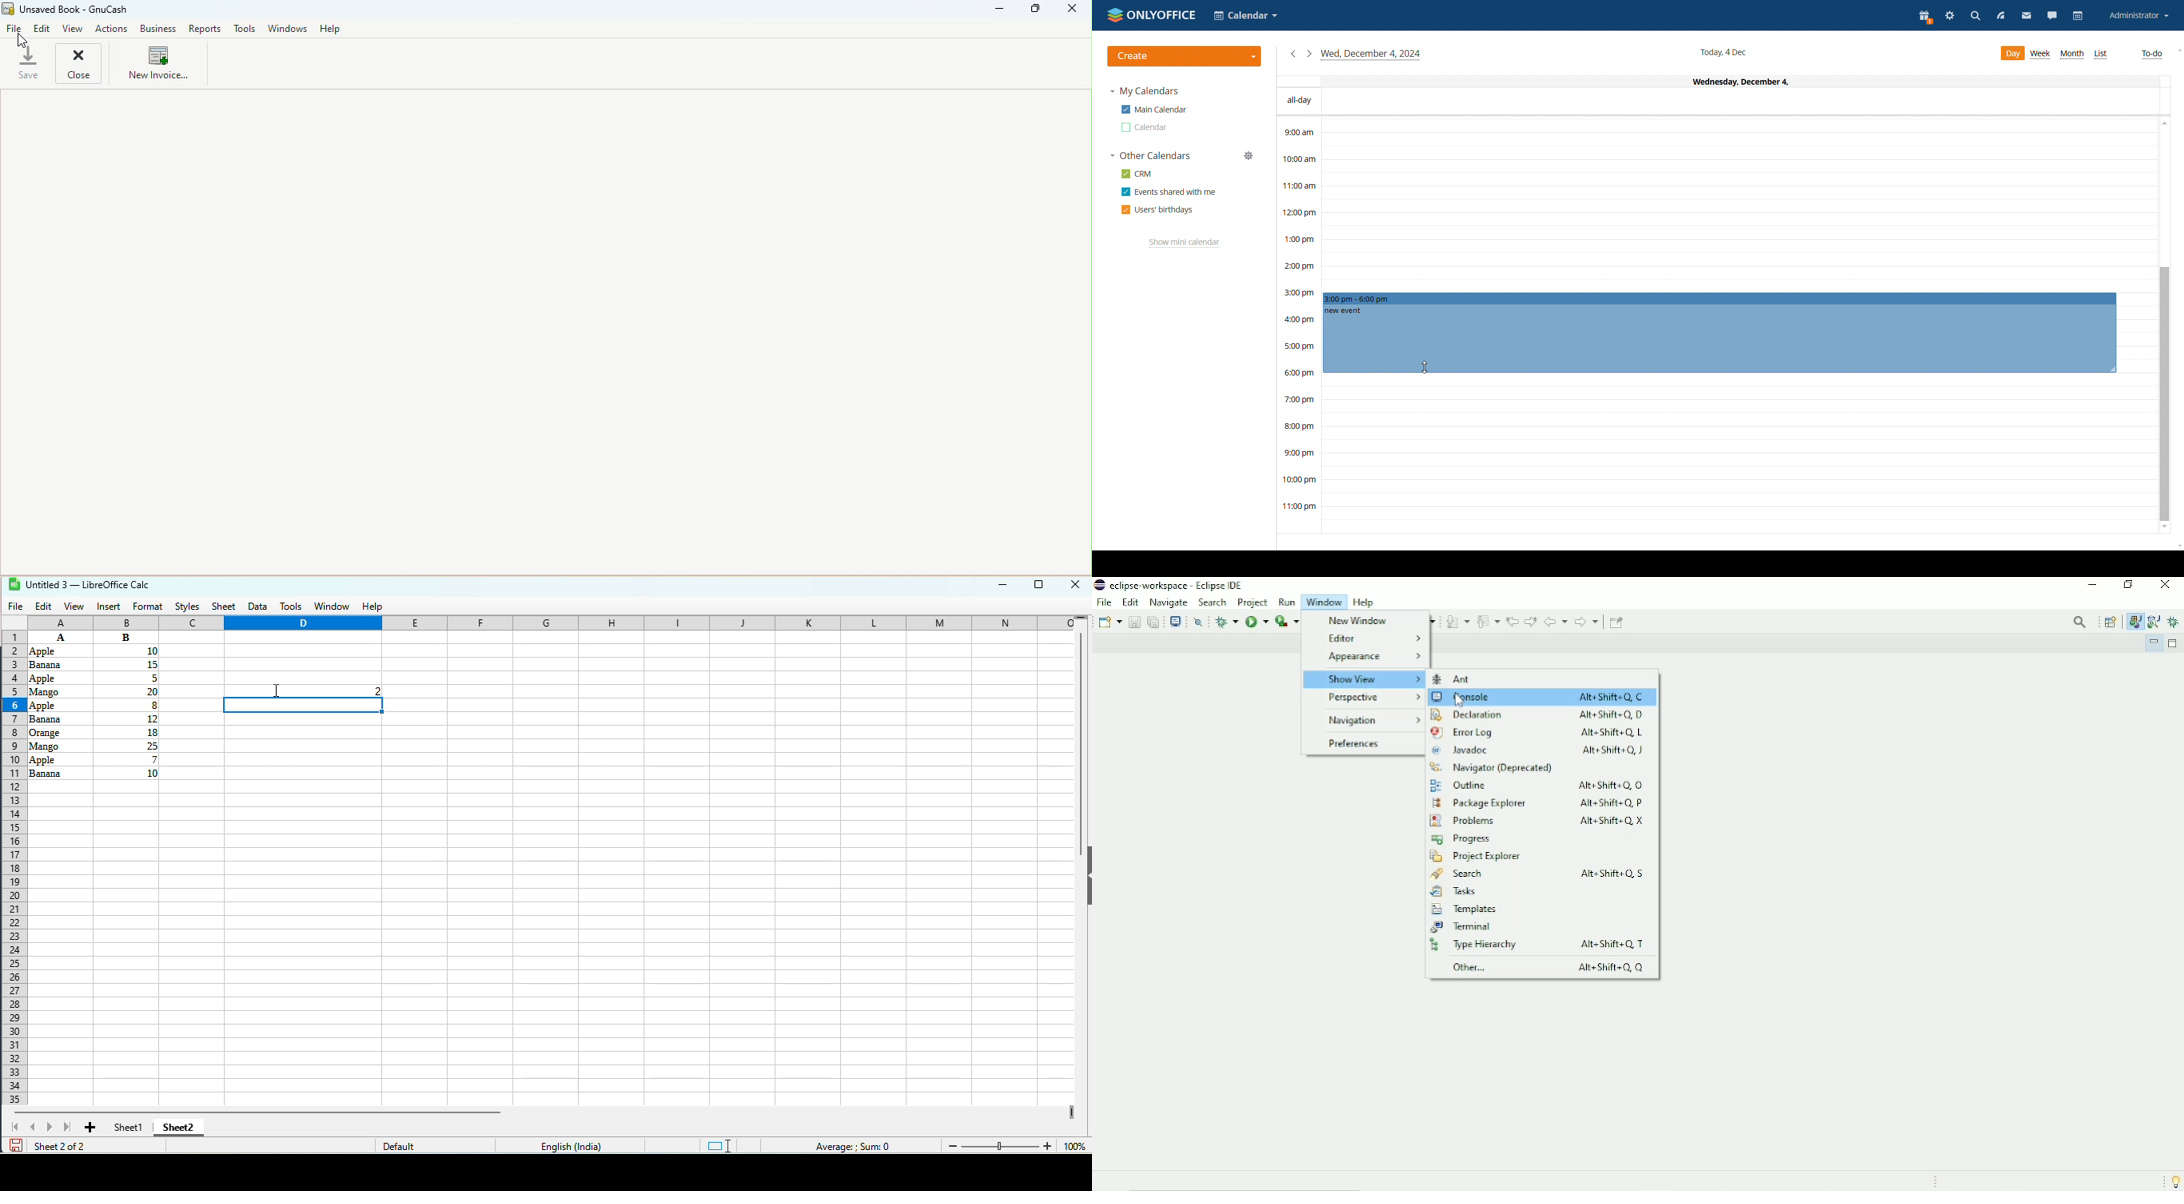  What do you see at coordinates (332, 30) in the screenshot?
I see `Help` at bounding box center [332, 30].